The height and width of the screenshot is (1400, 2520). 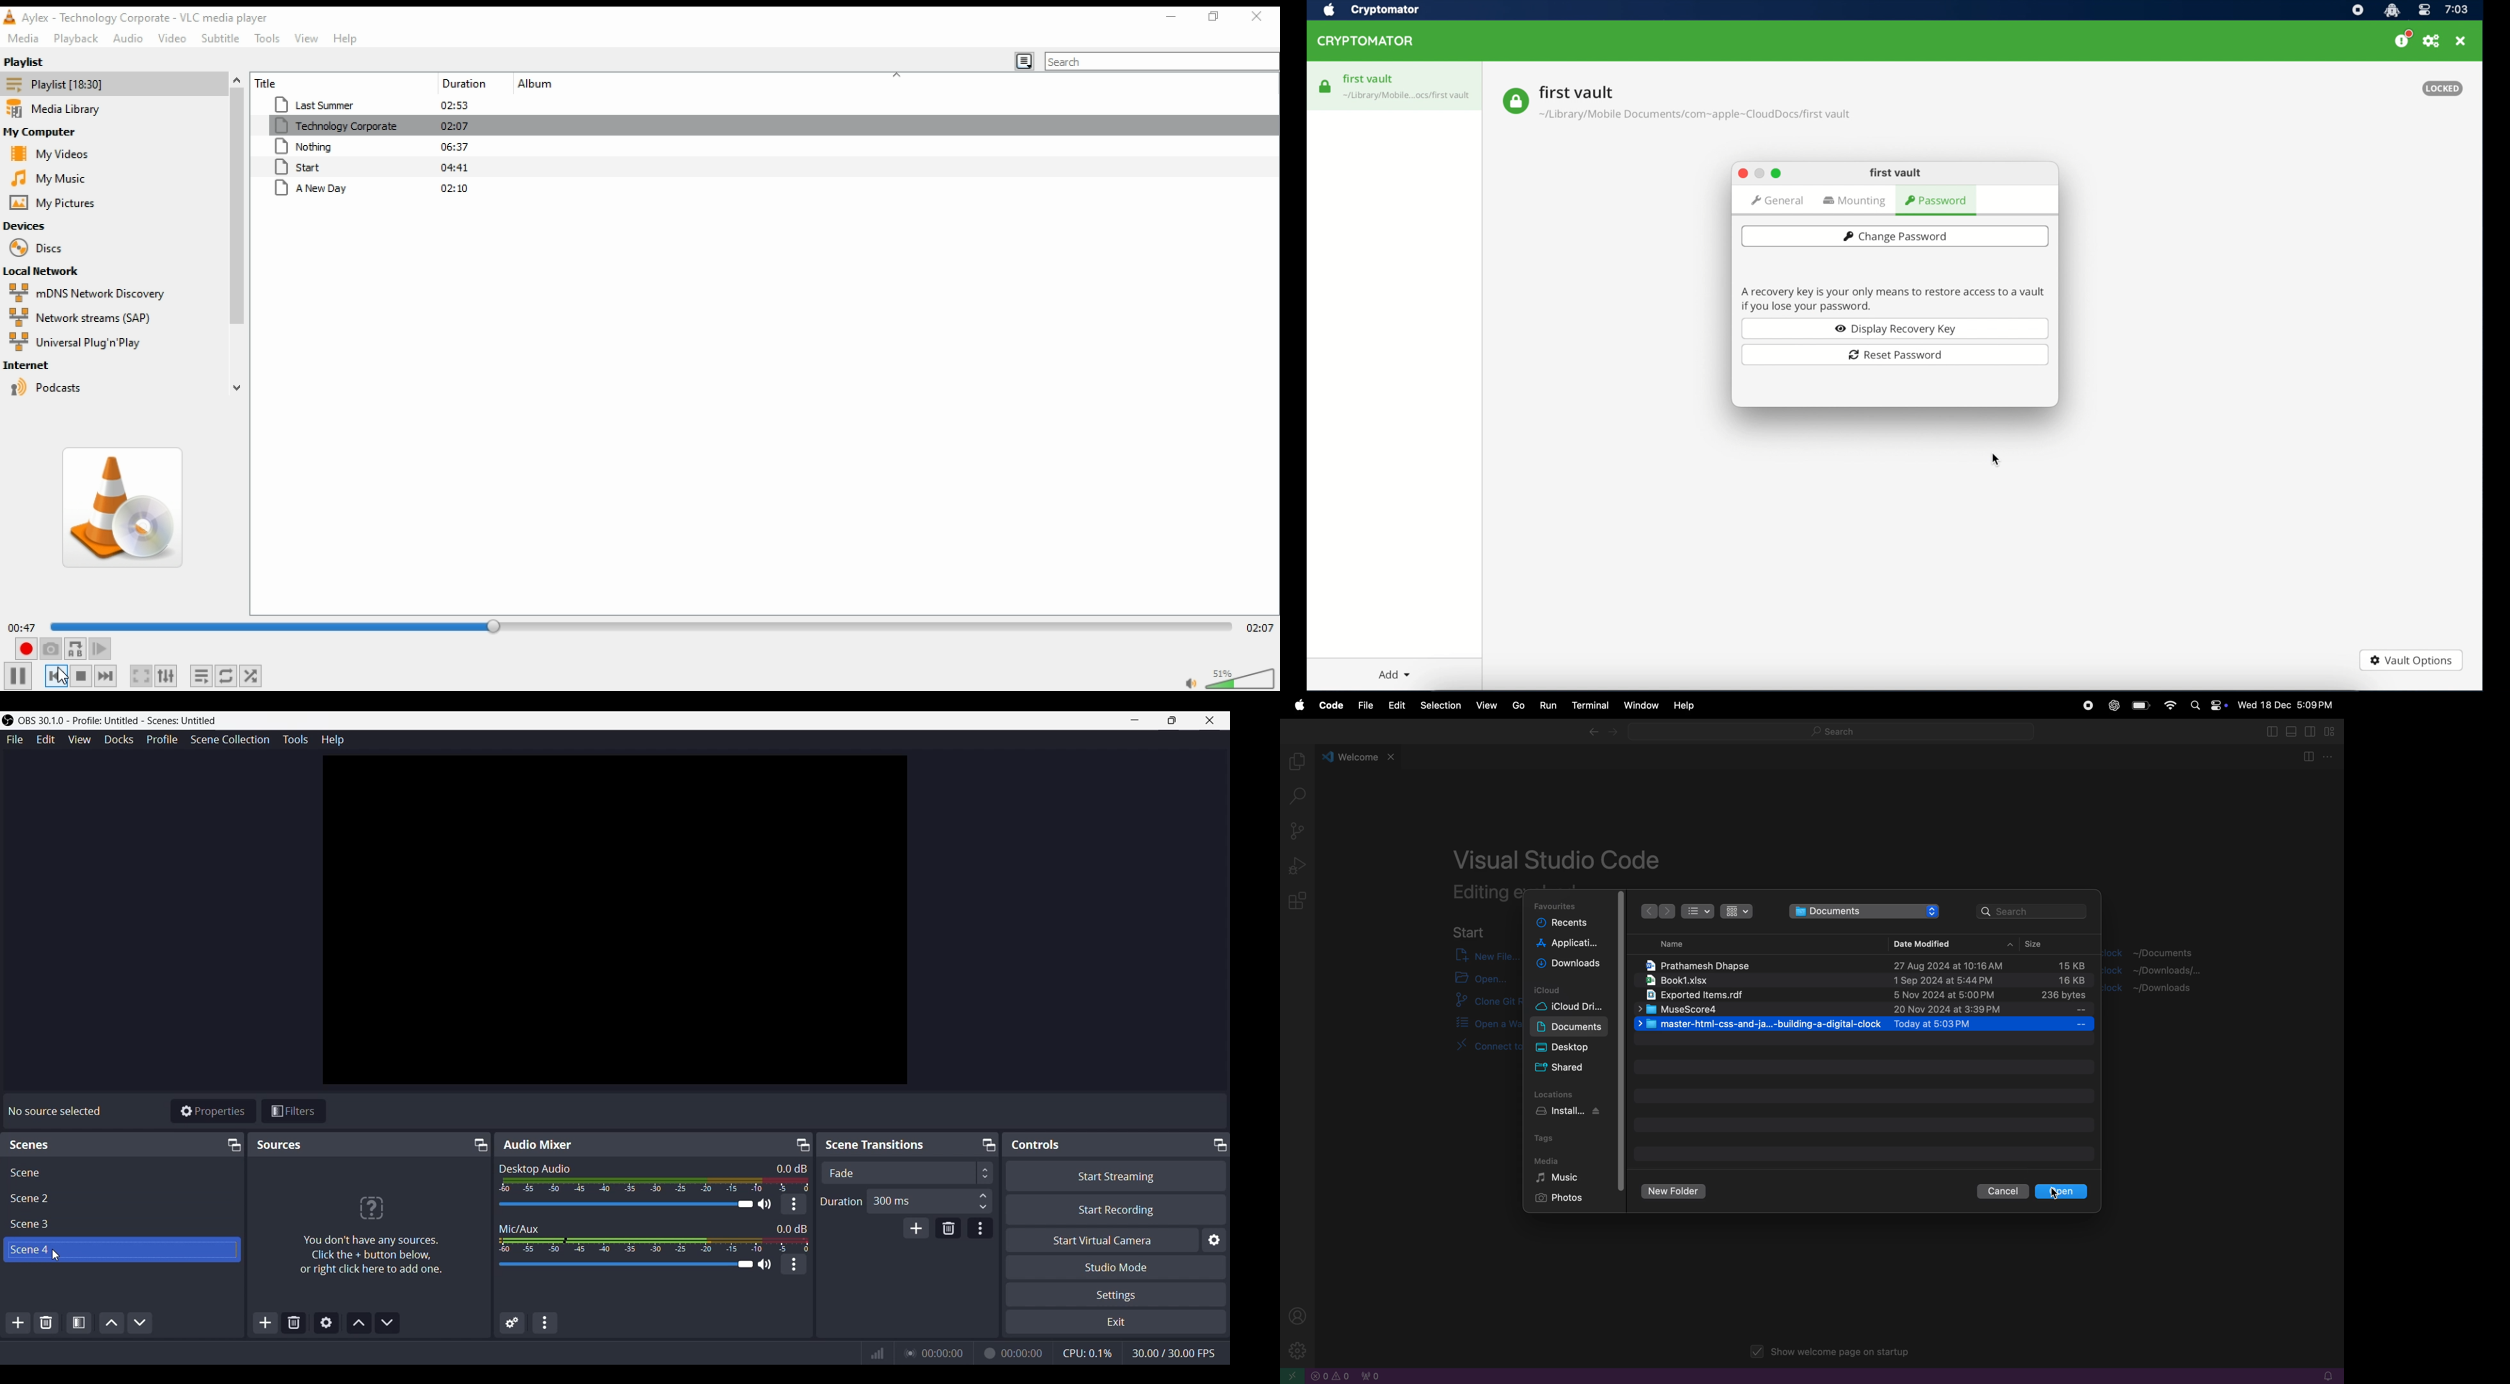 What do you see at coordinates (163, 739) in the screenshot?
I see `Profile` at bounding box center [163, 739].